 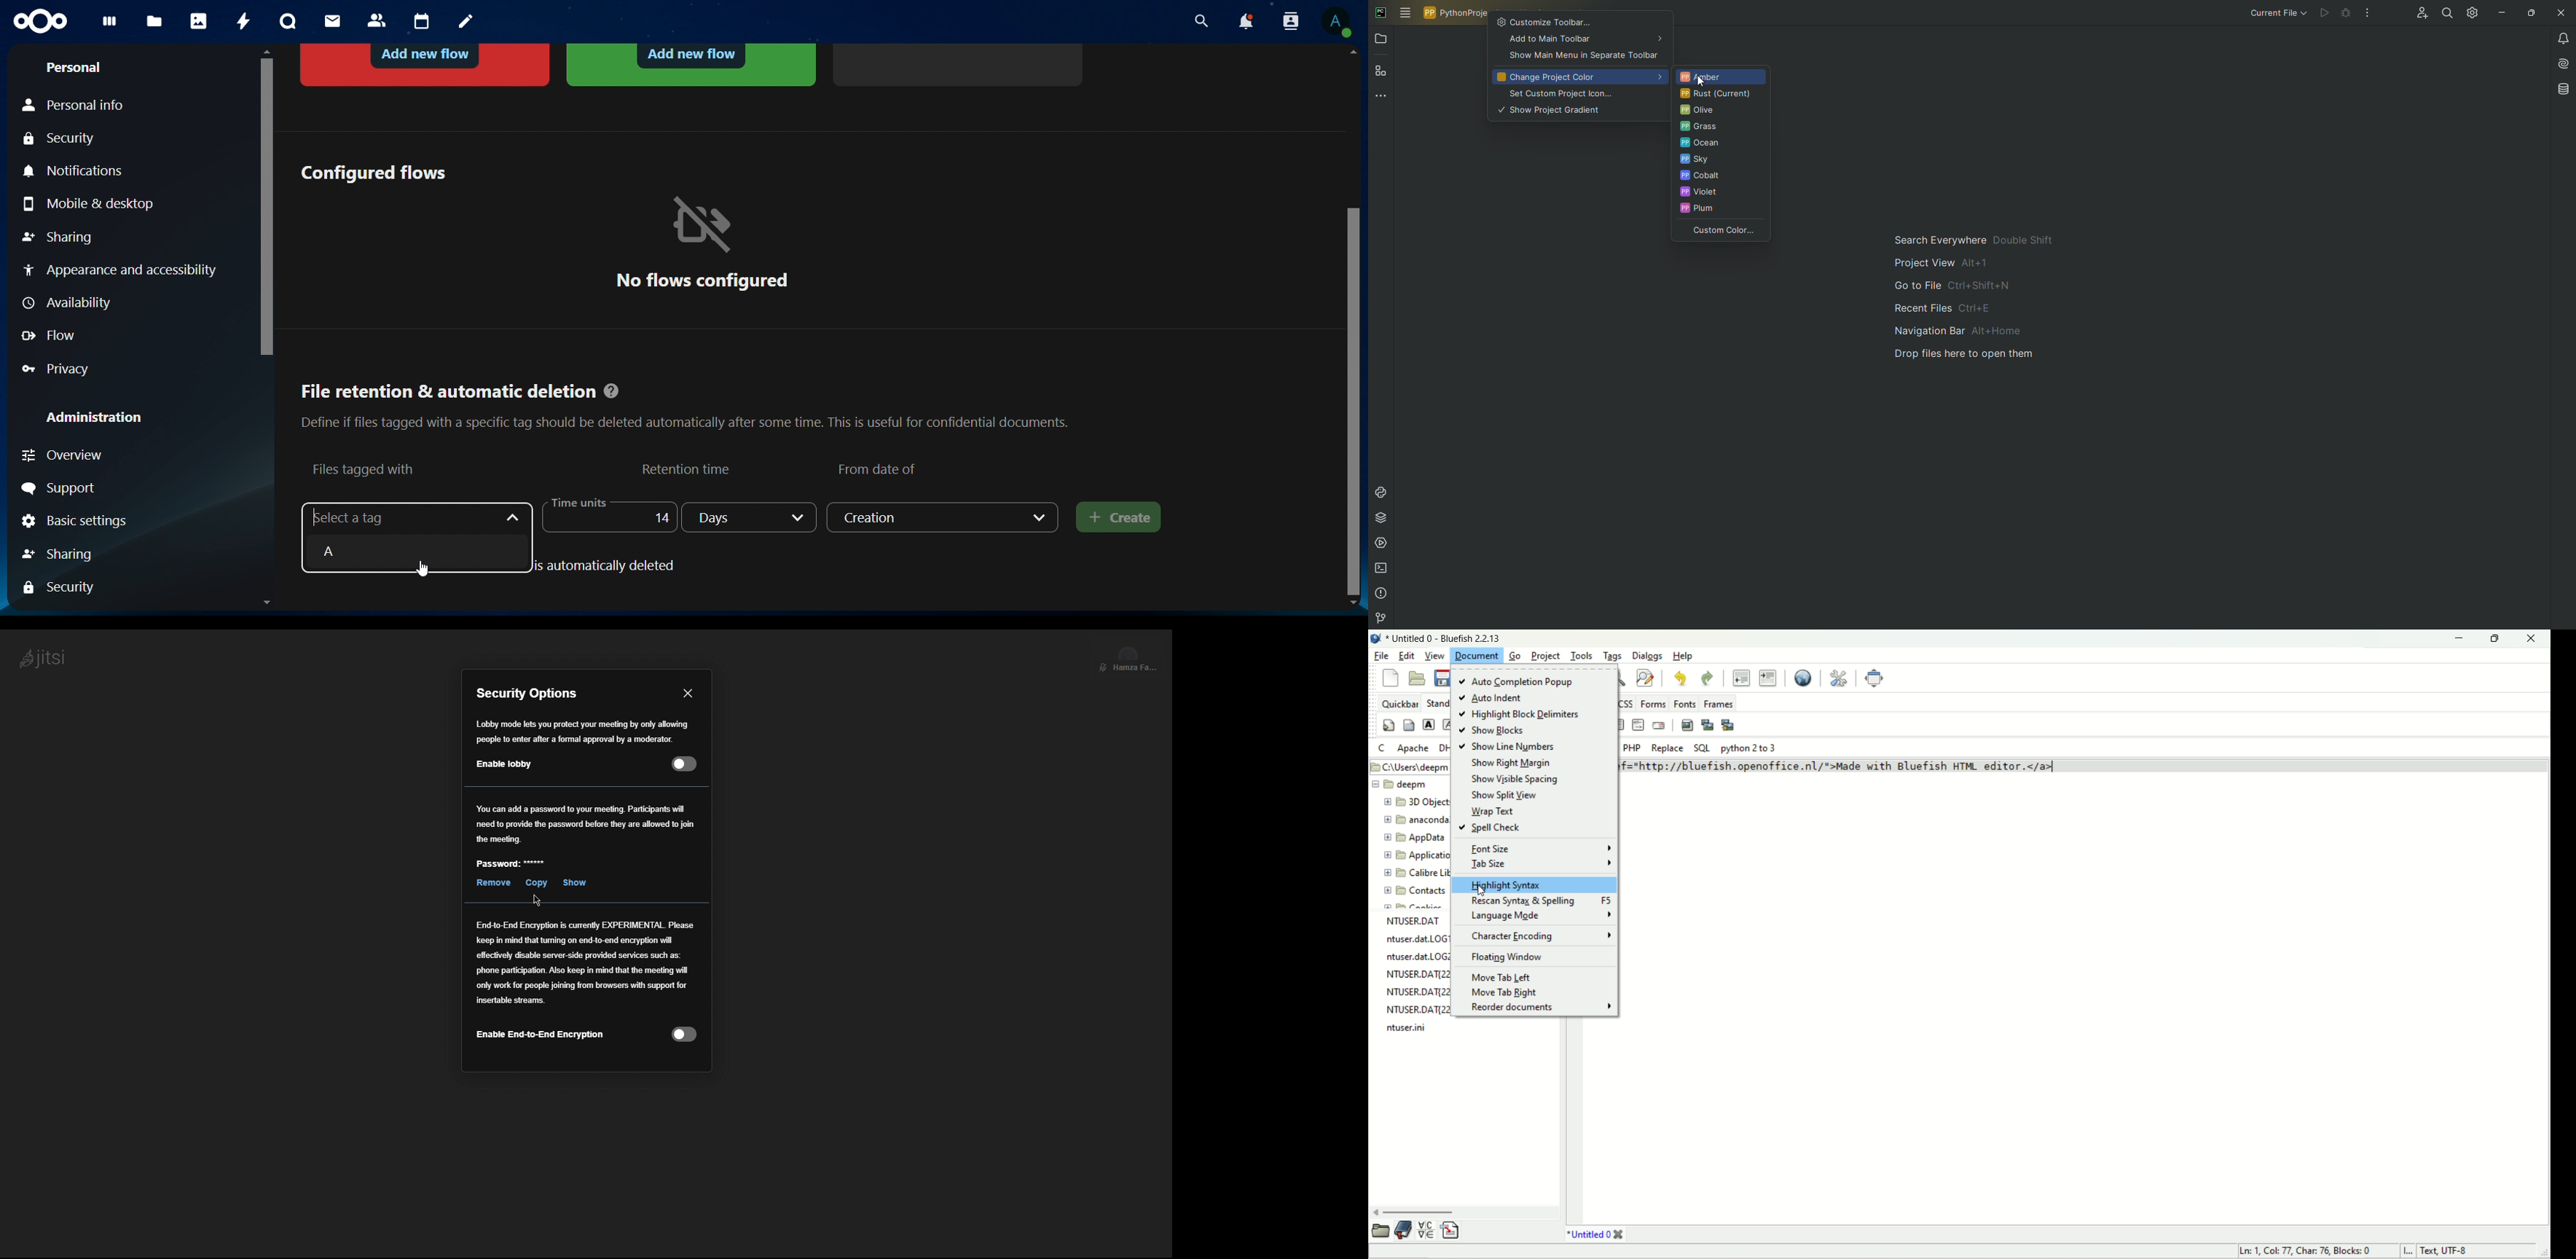 What do you see at coordinates (1840, 678) in the screenshot?
I see `edit preferences` at bounding box center [1840, 678].